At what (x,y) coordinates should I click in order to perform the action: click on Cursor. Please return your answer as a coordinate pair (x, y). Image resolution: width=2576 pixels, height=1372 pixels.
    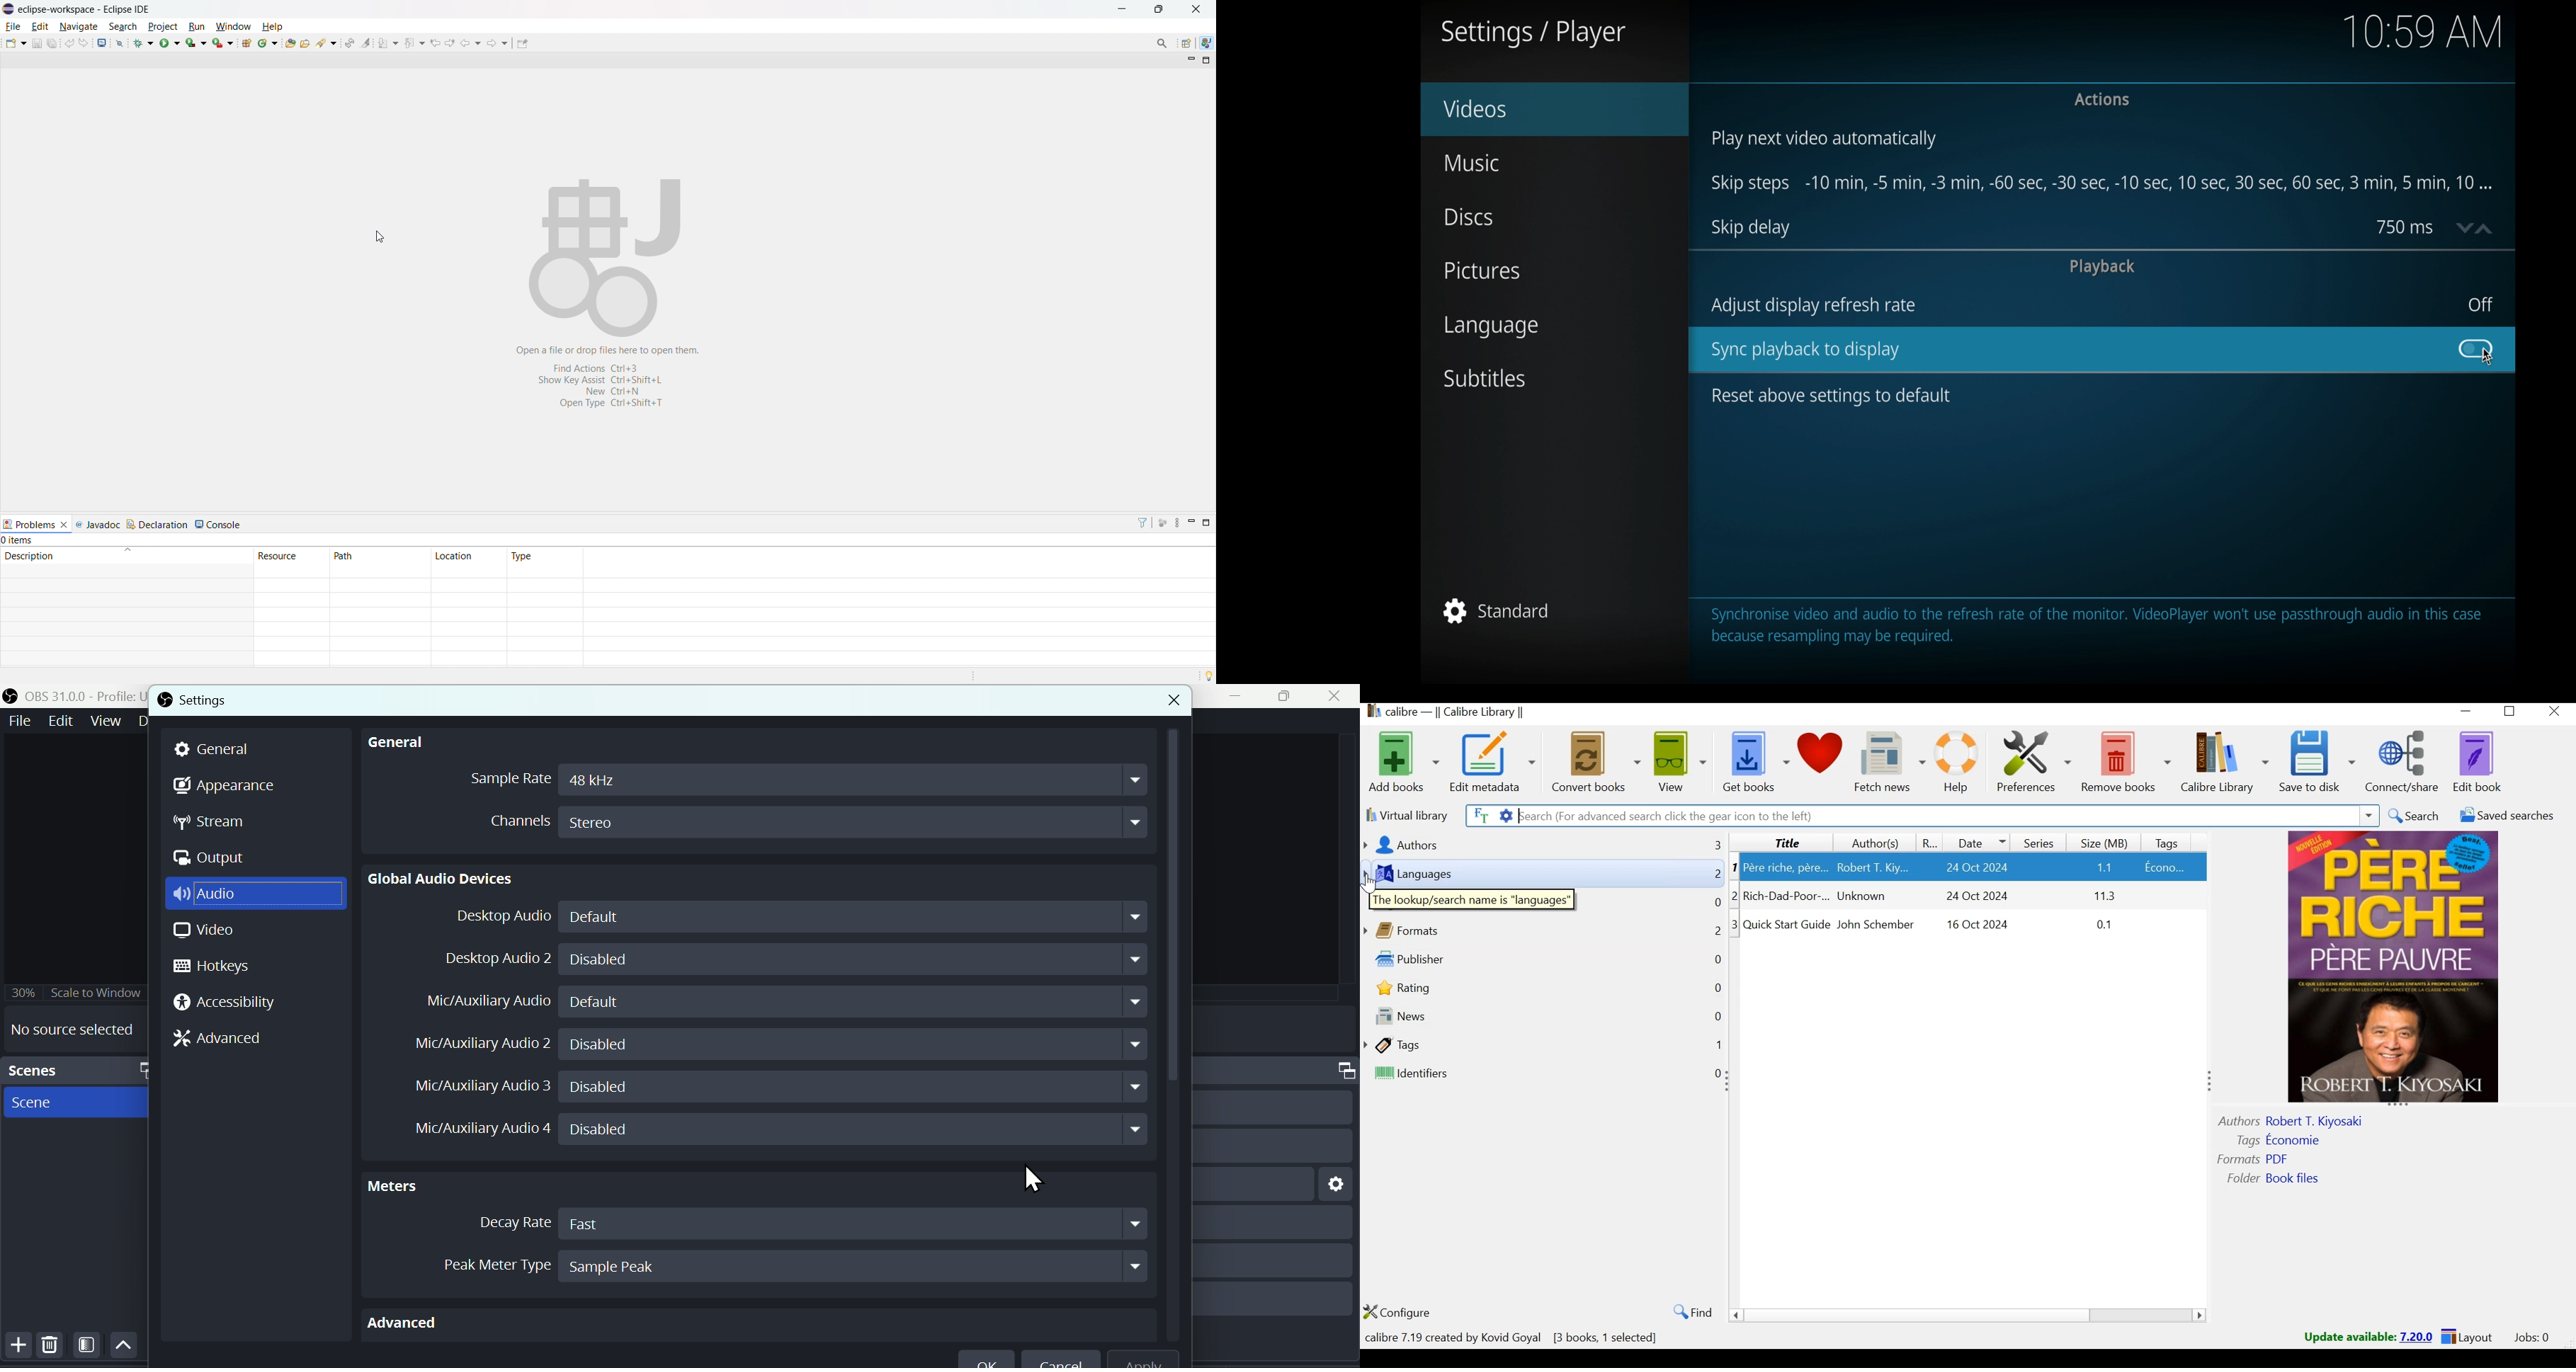
    Looking at the image, I should click on (1036, 1181).